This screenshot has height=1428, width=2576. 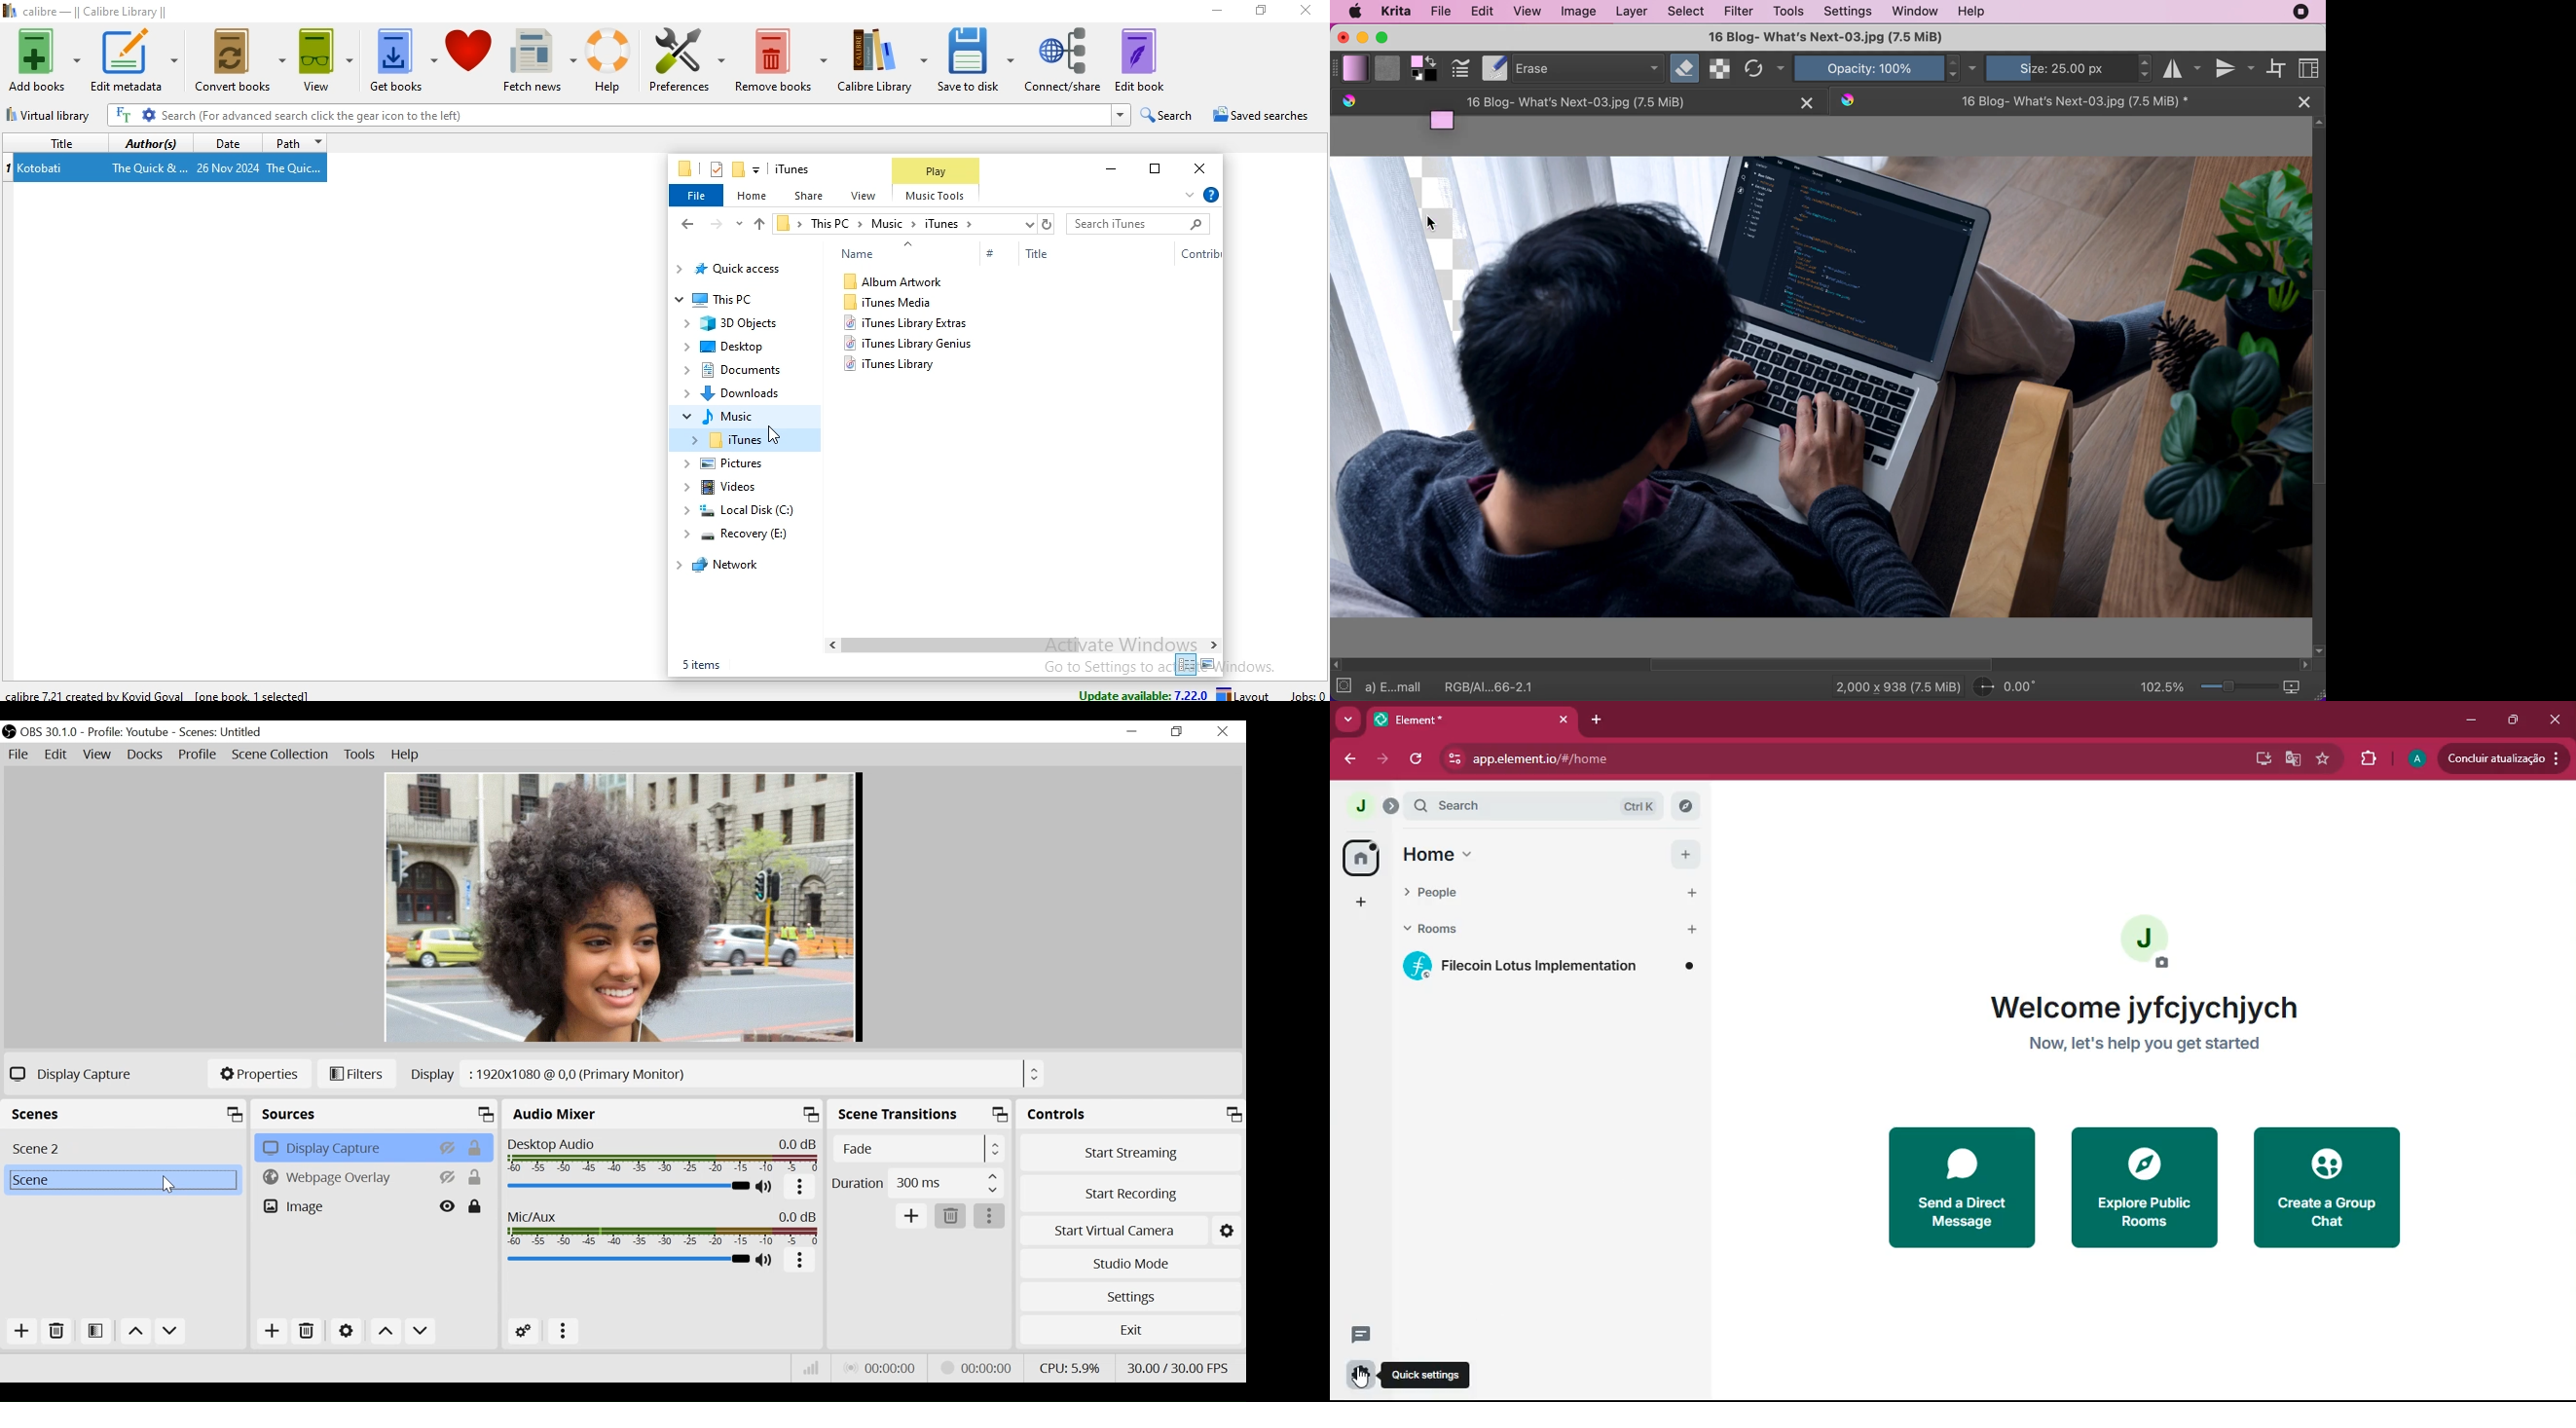 What do you see at coordinates (345, 1205) in the screenshot?
I see `Image` at bounding box center [345, 1205].